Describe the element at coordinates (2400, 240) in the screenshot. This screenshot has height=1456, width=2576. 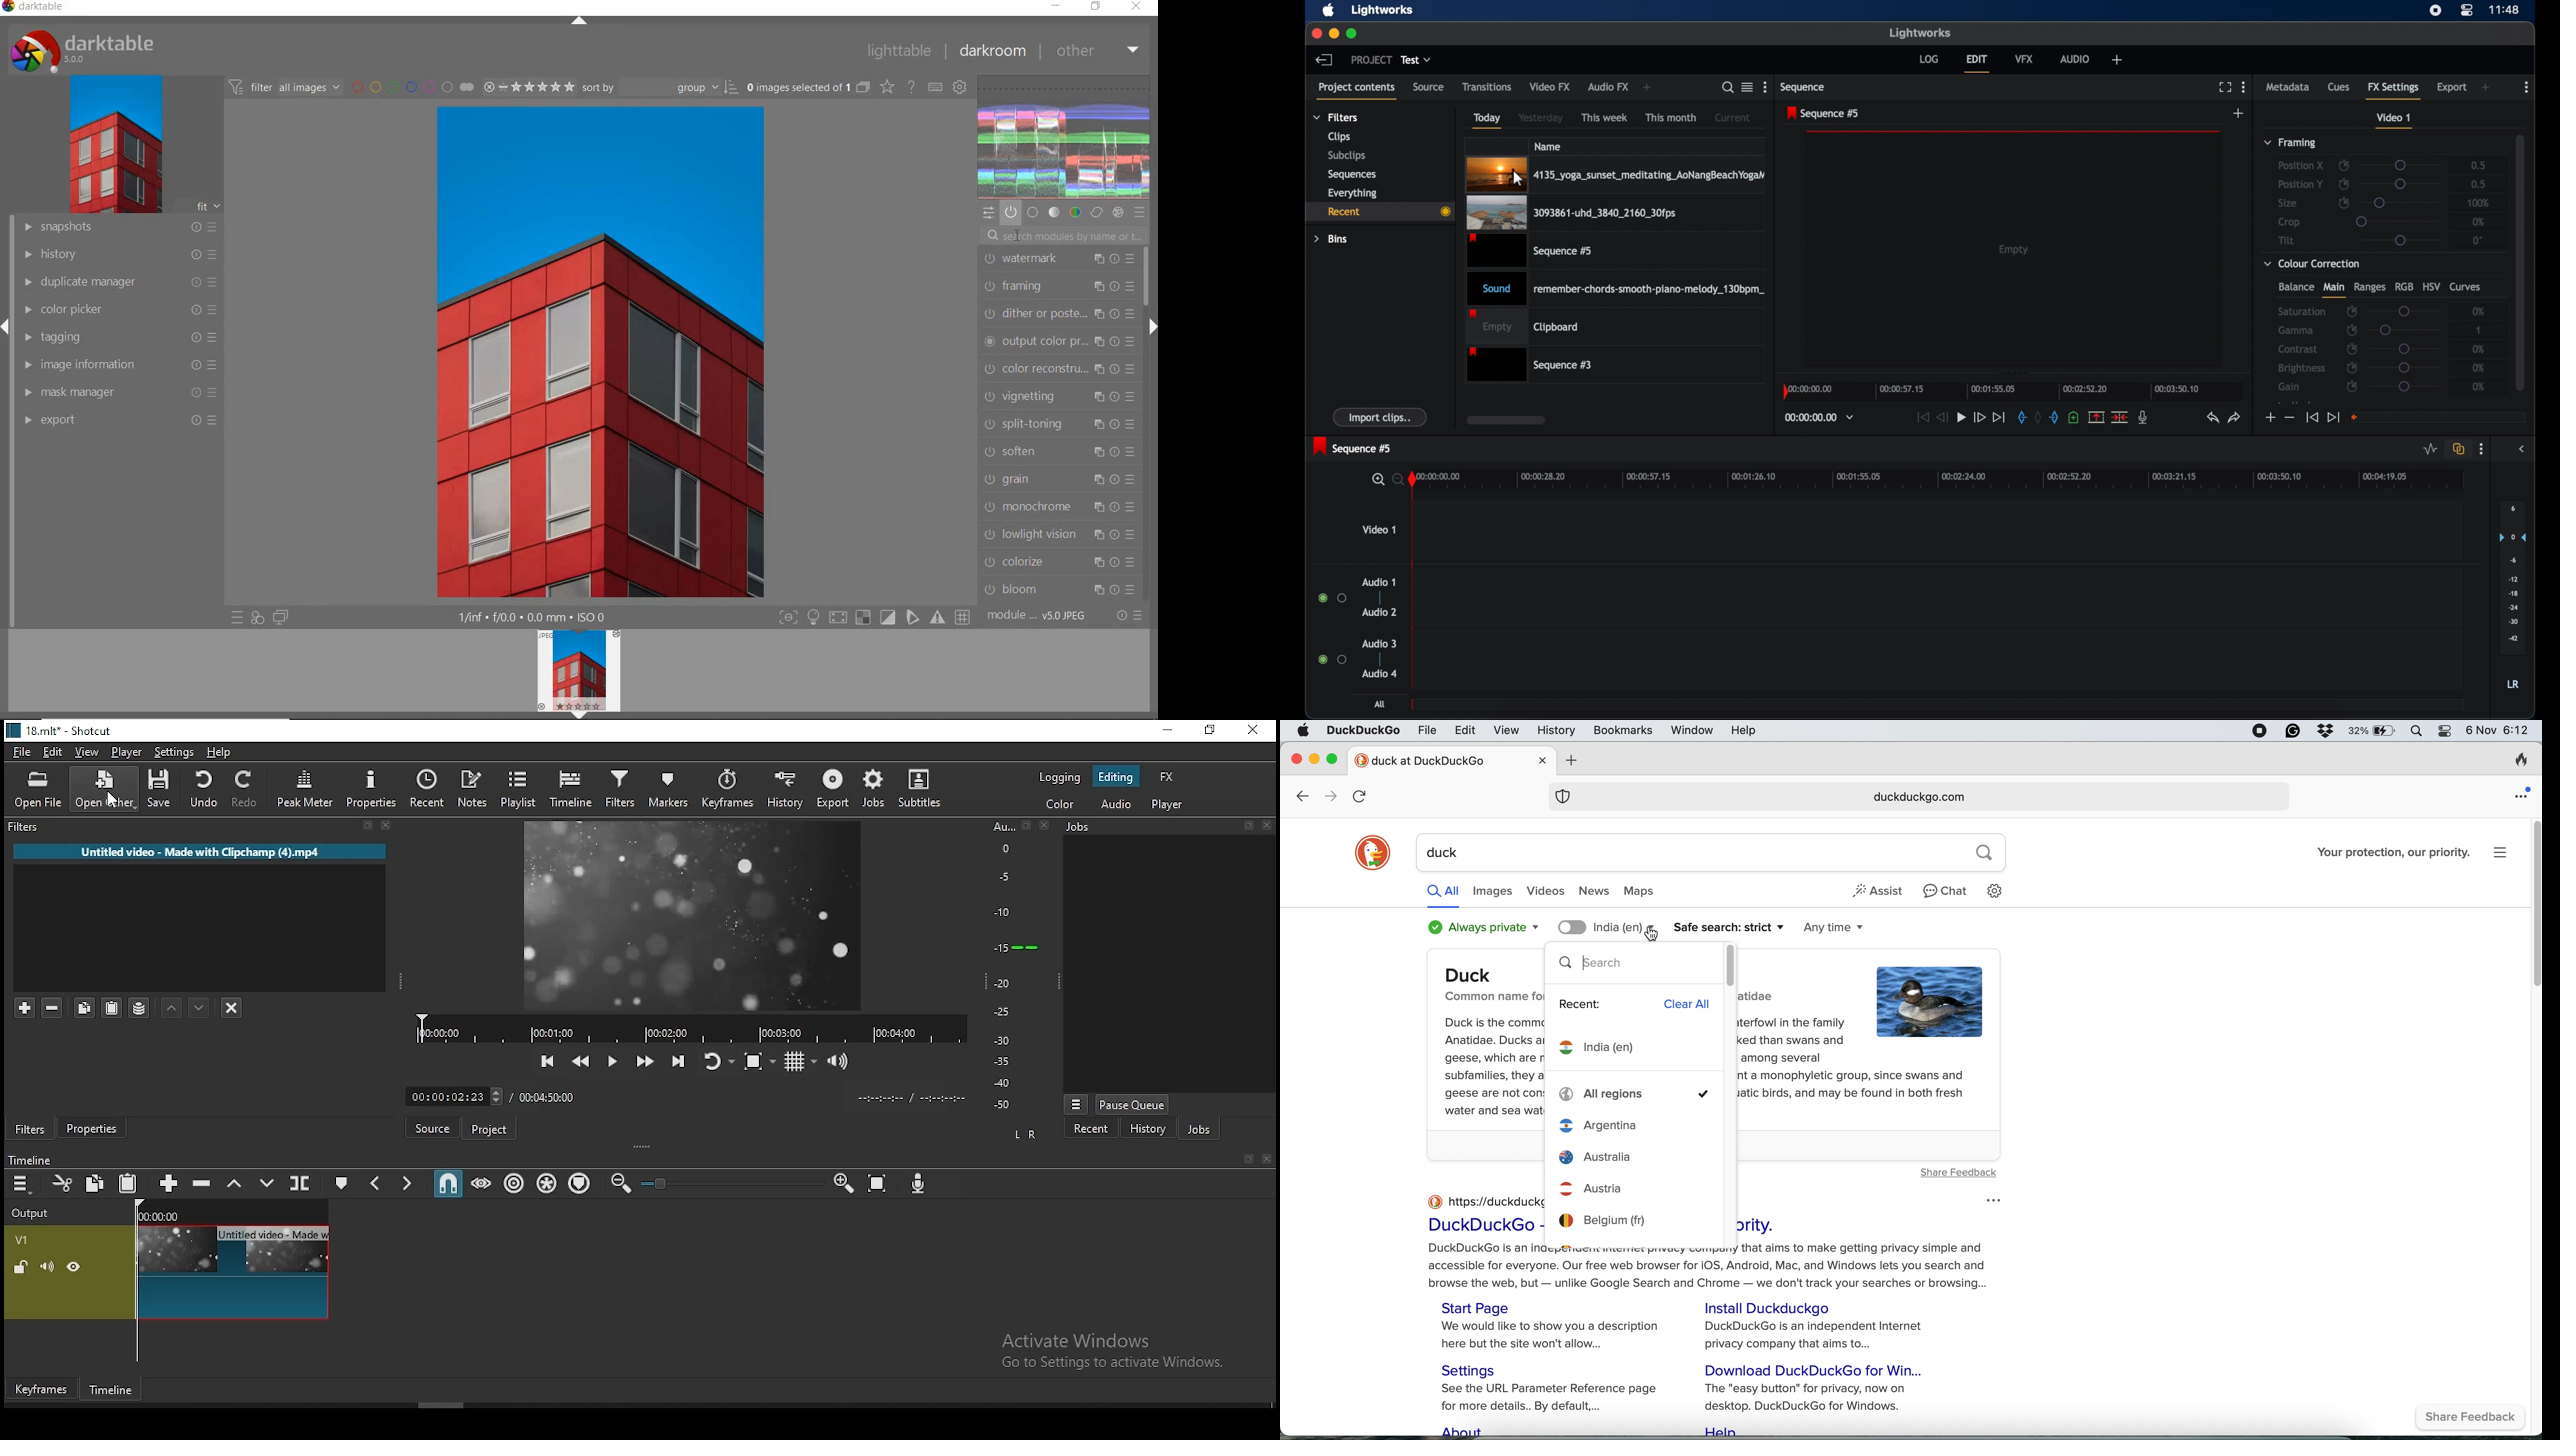
I see `slider` at that location.